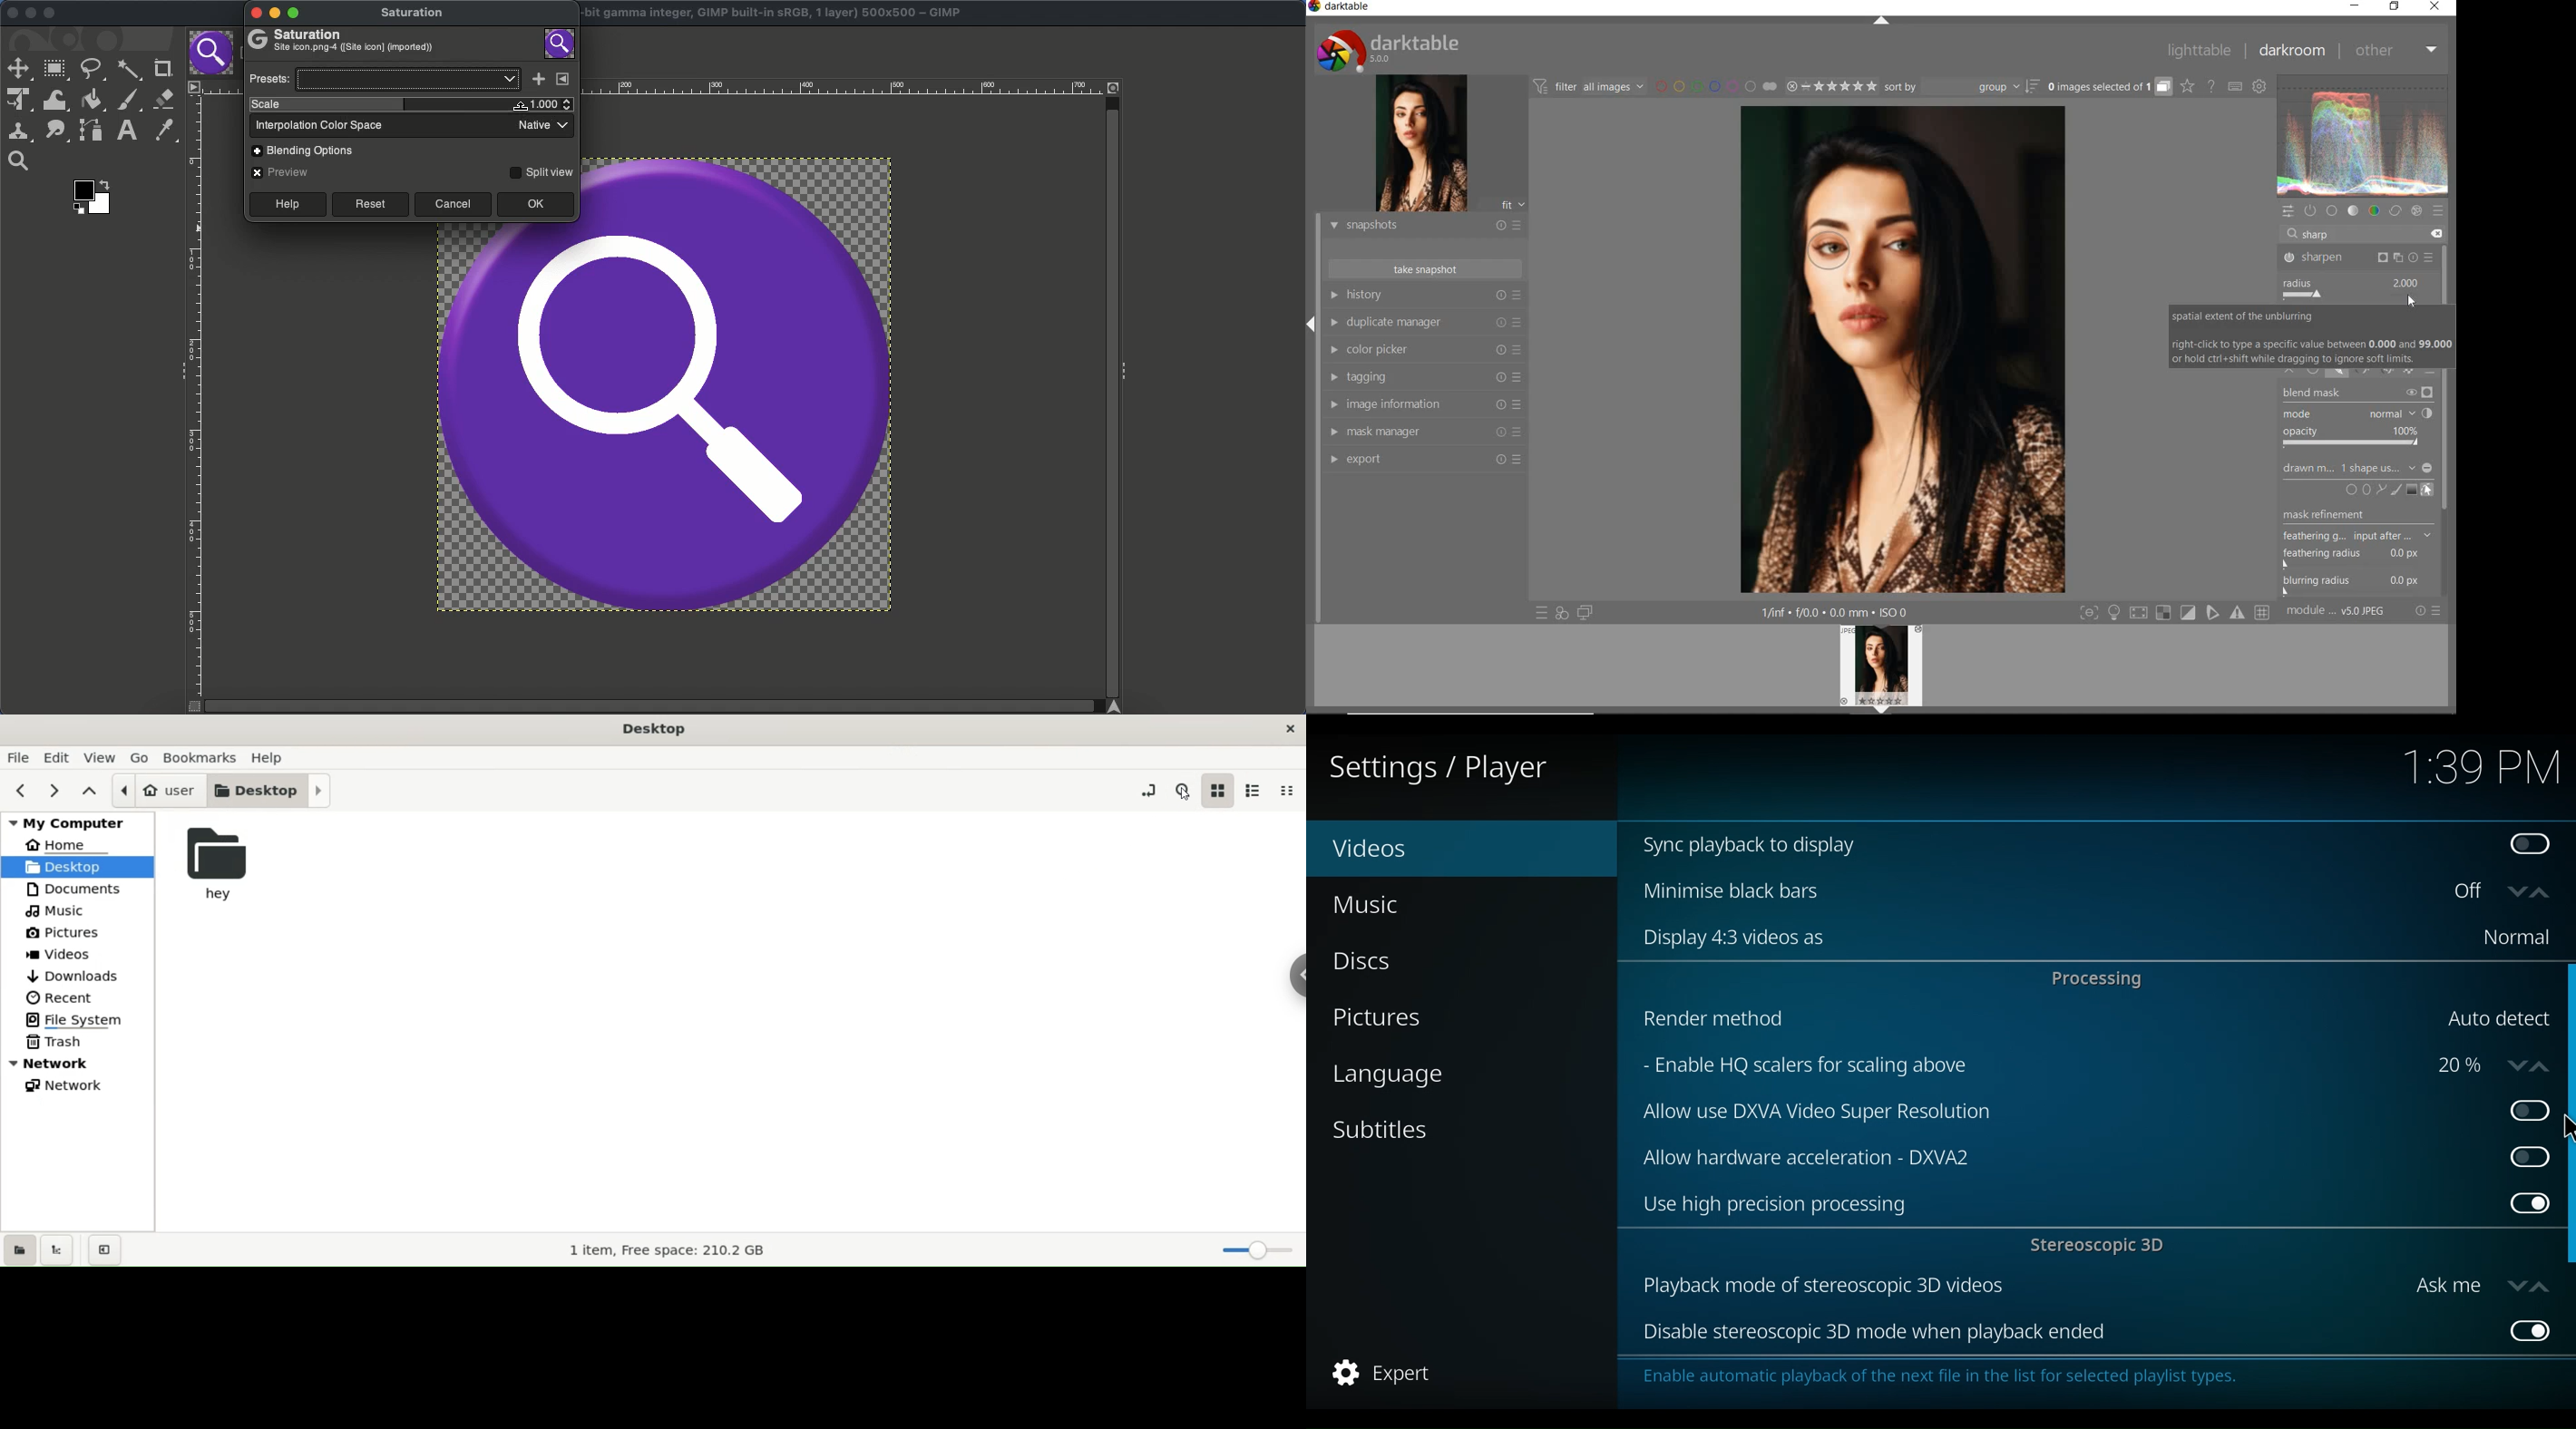 This screenshot has height=1456, width=2576. What do you see at coordinates (1381, 1129) in the screenshot?
I see `Subtitles` at bounding box center [1381, 1129].